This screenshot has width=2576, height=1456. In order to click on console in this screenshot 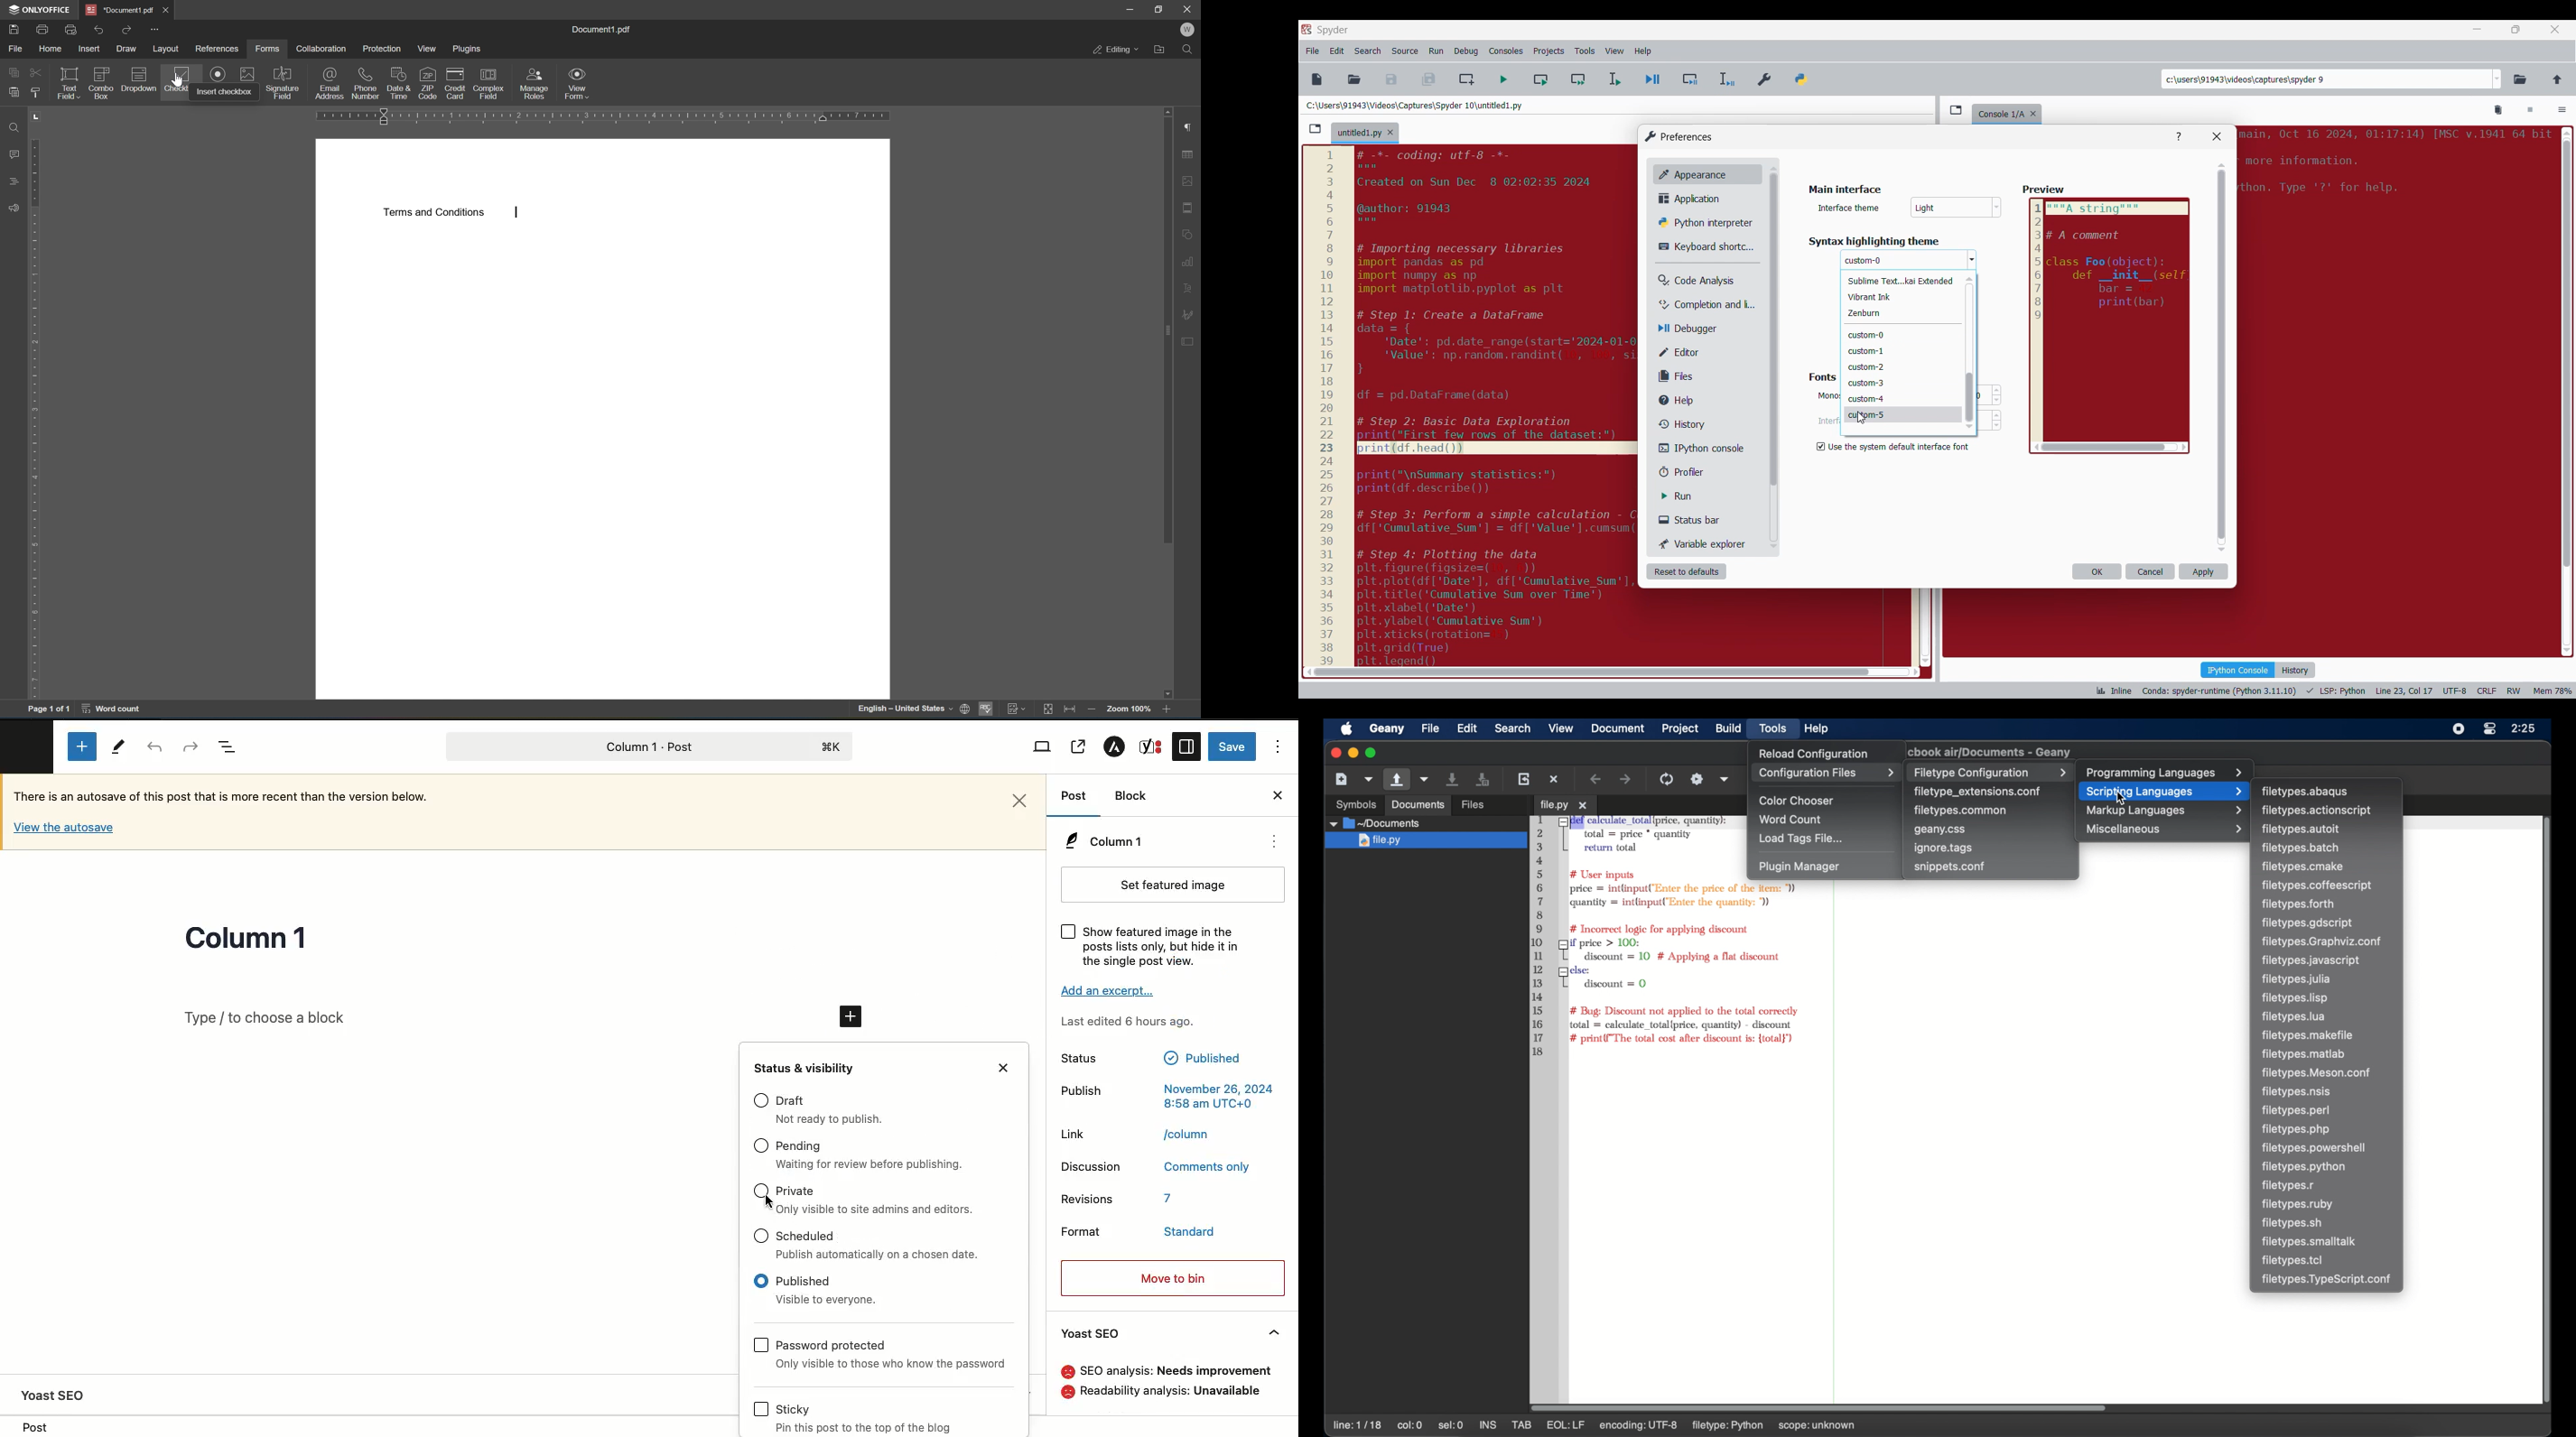, I will do `click(1998, 112)`.